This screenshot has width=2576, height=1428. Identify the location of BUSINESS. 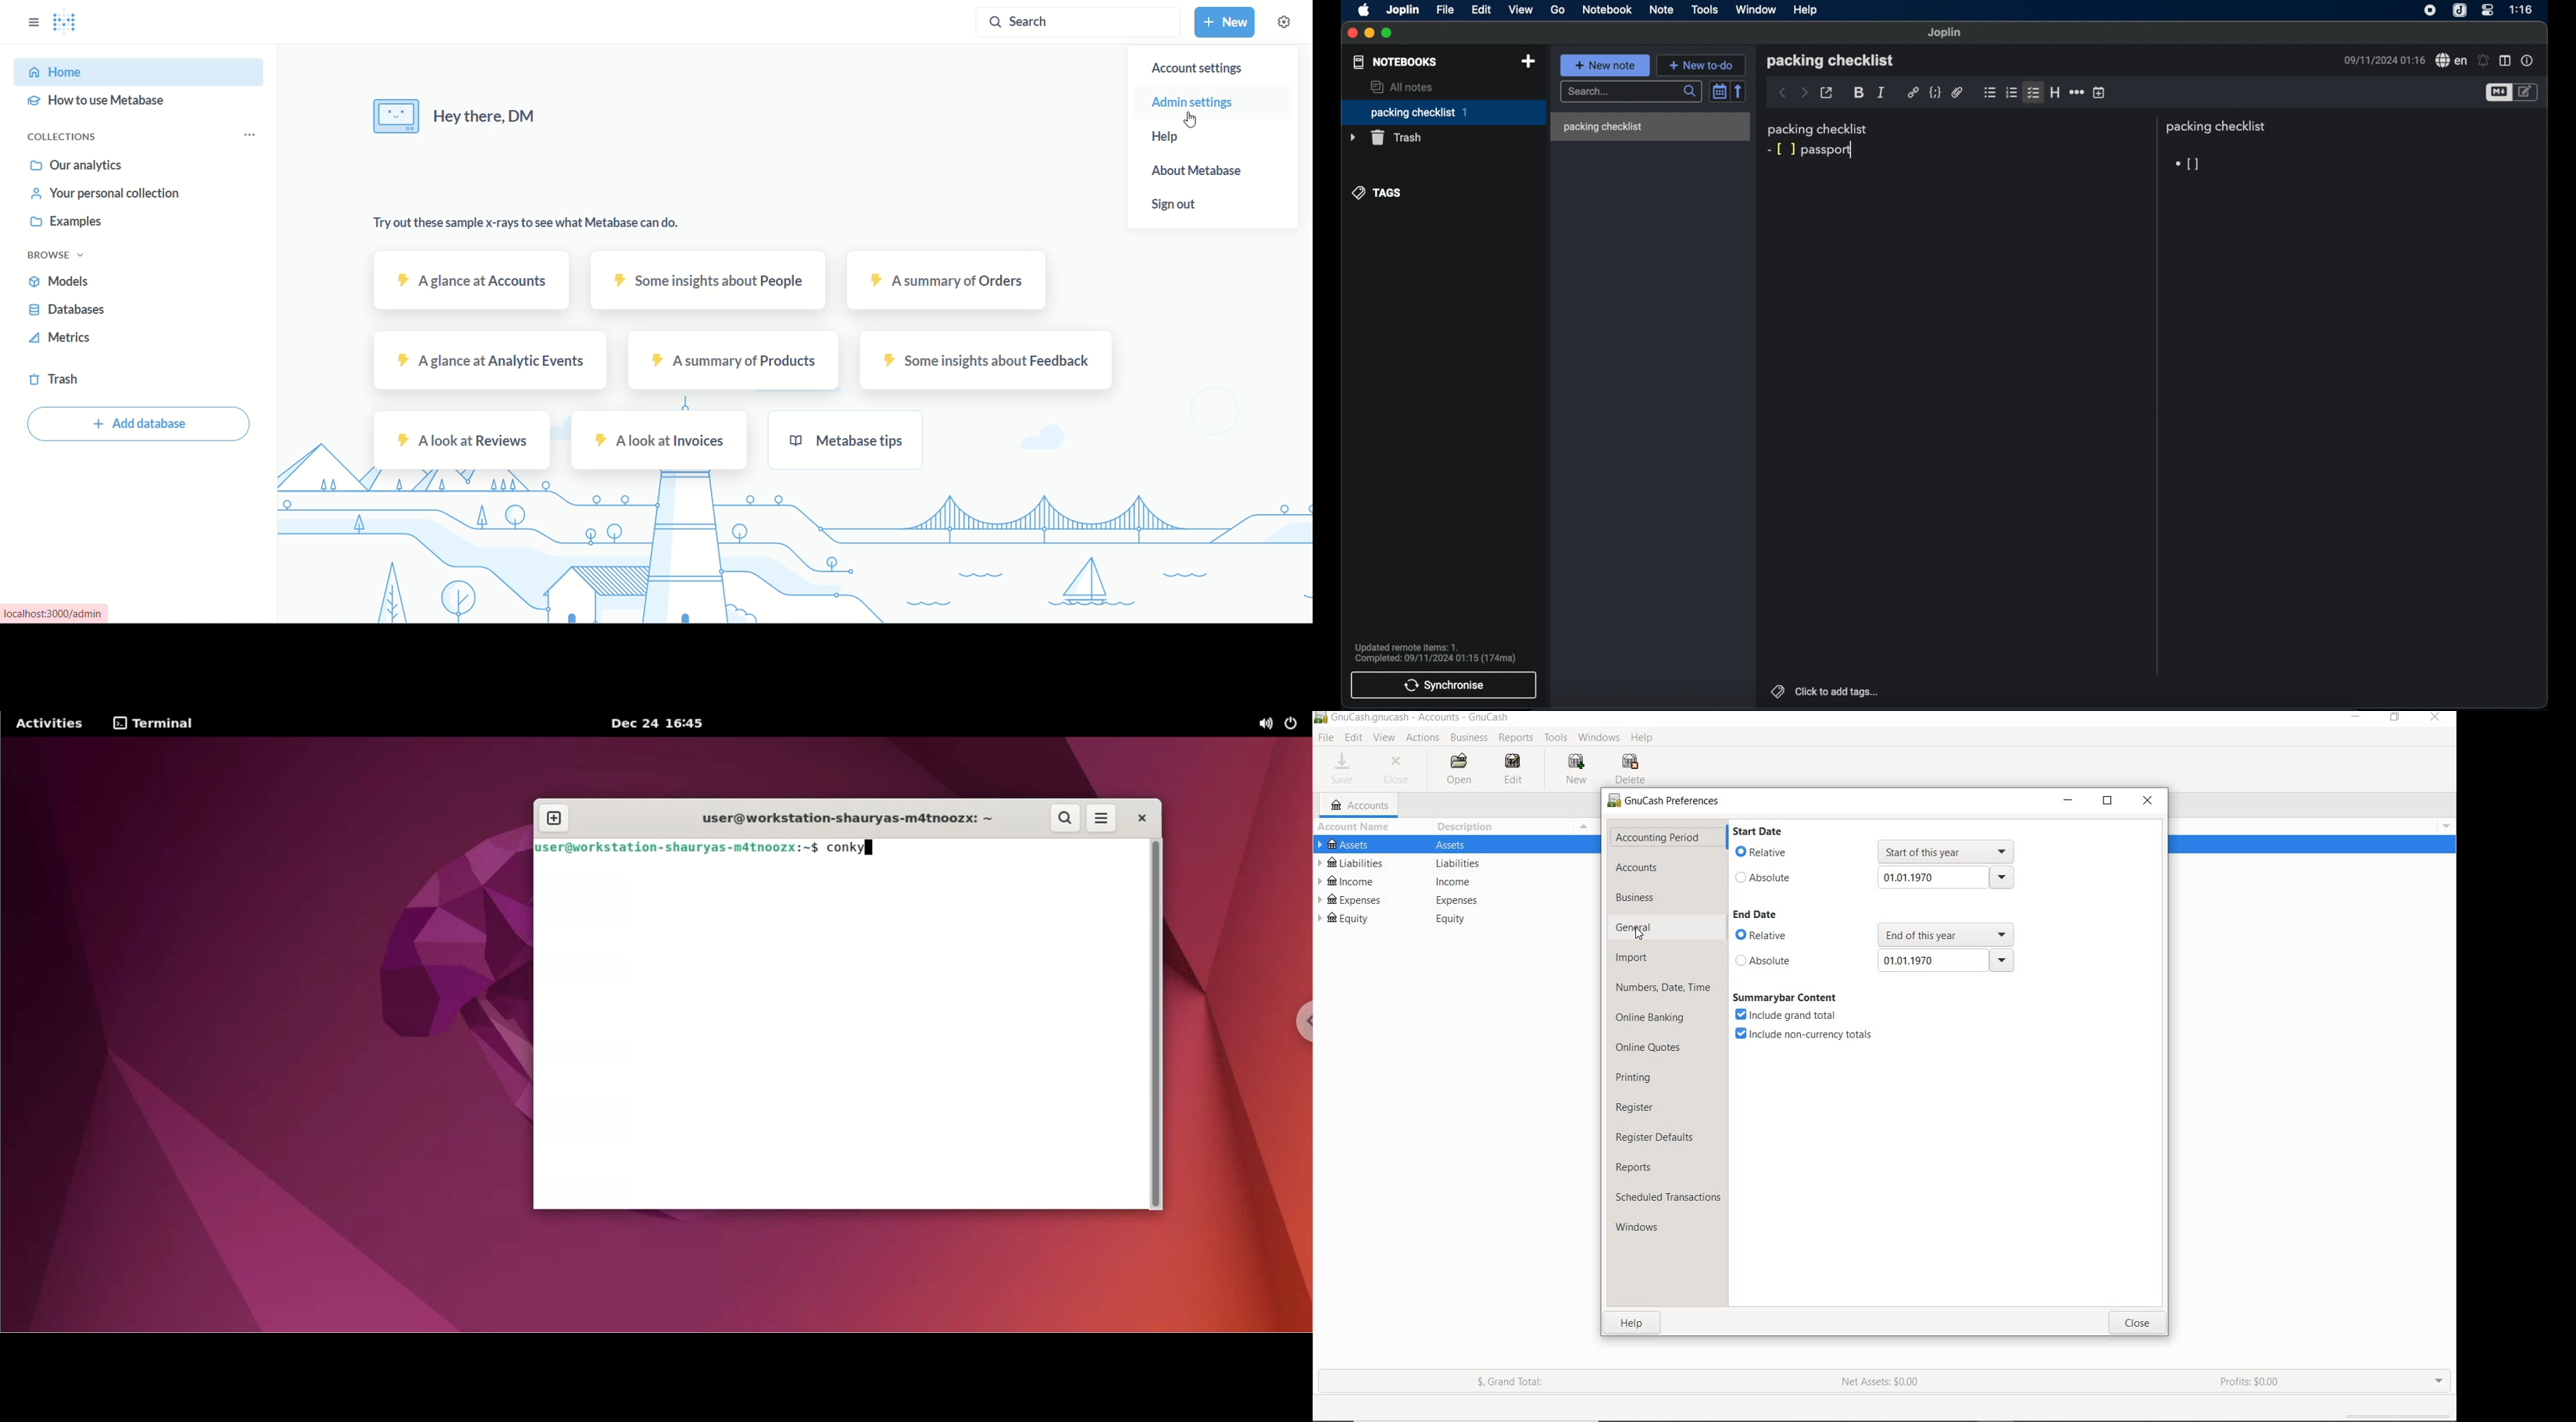
(1648, 898).